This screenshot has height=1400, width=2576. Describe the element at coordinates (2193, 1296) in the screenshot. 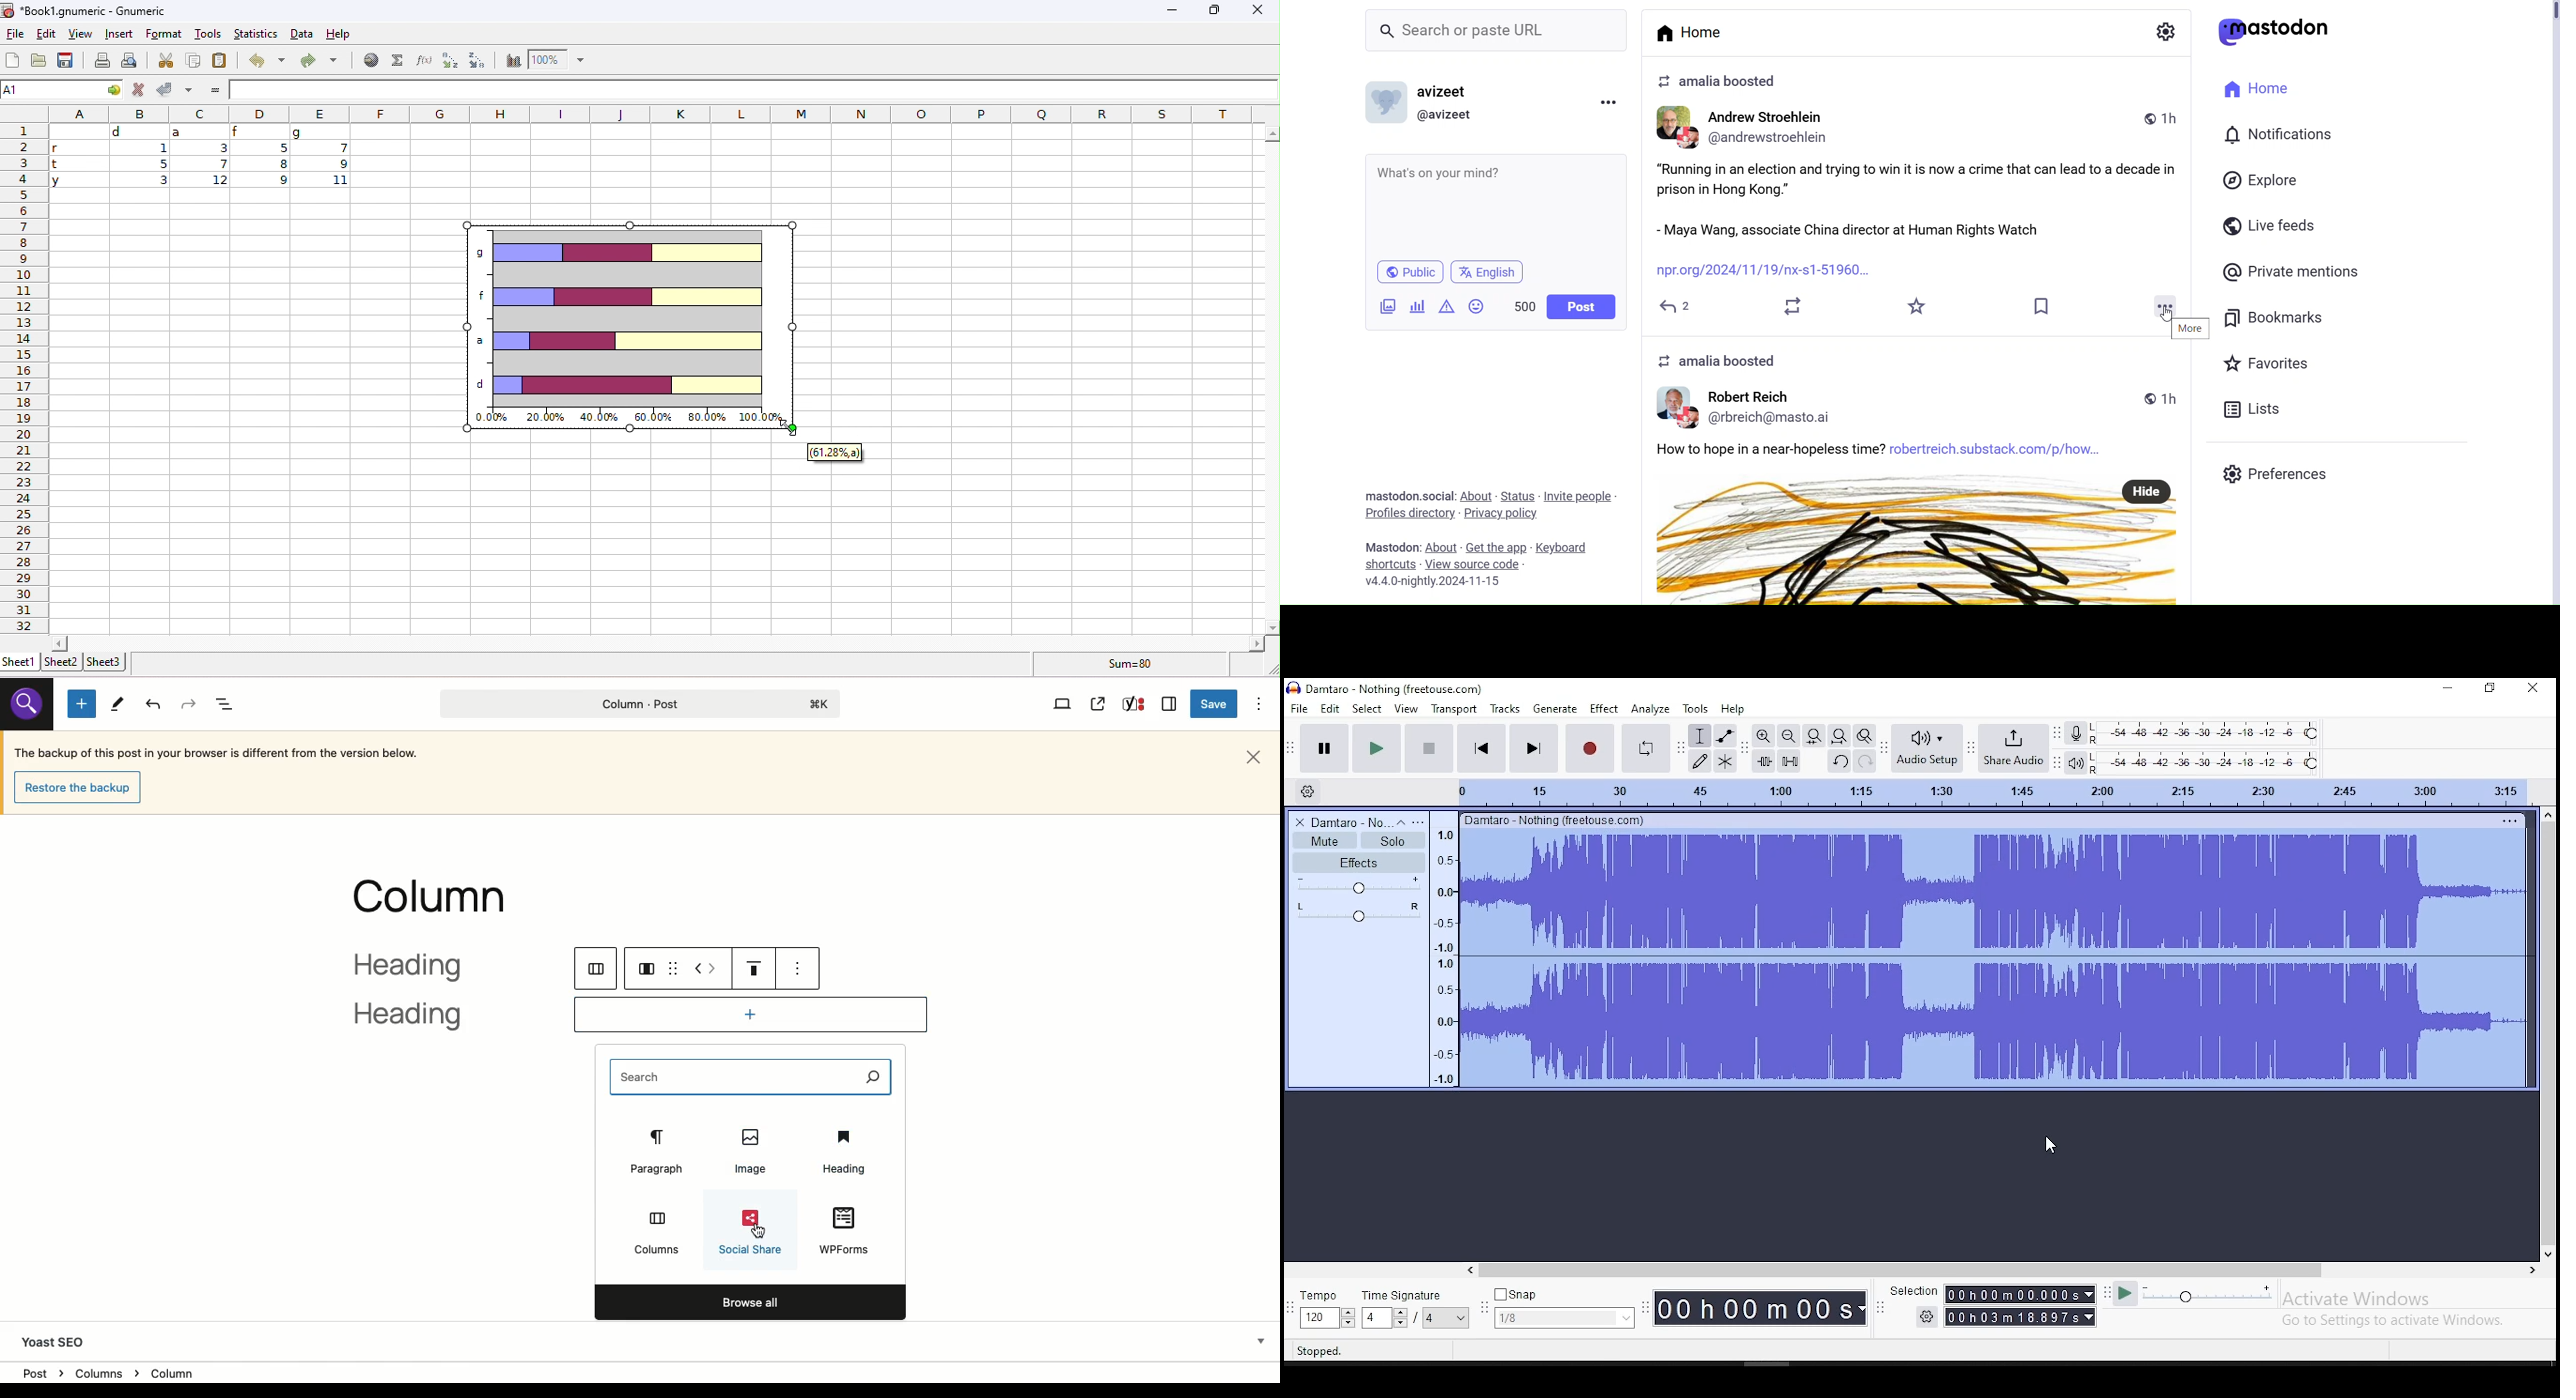

I see `playback speed` at that location.